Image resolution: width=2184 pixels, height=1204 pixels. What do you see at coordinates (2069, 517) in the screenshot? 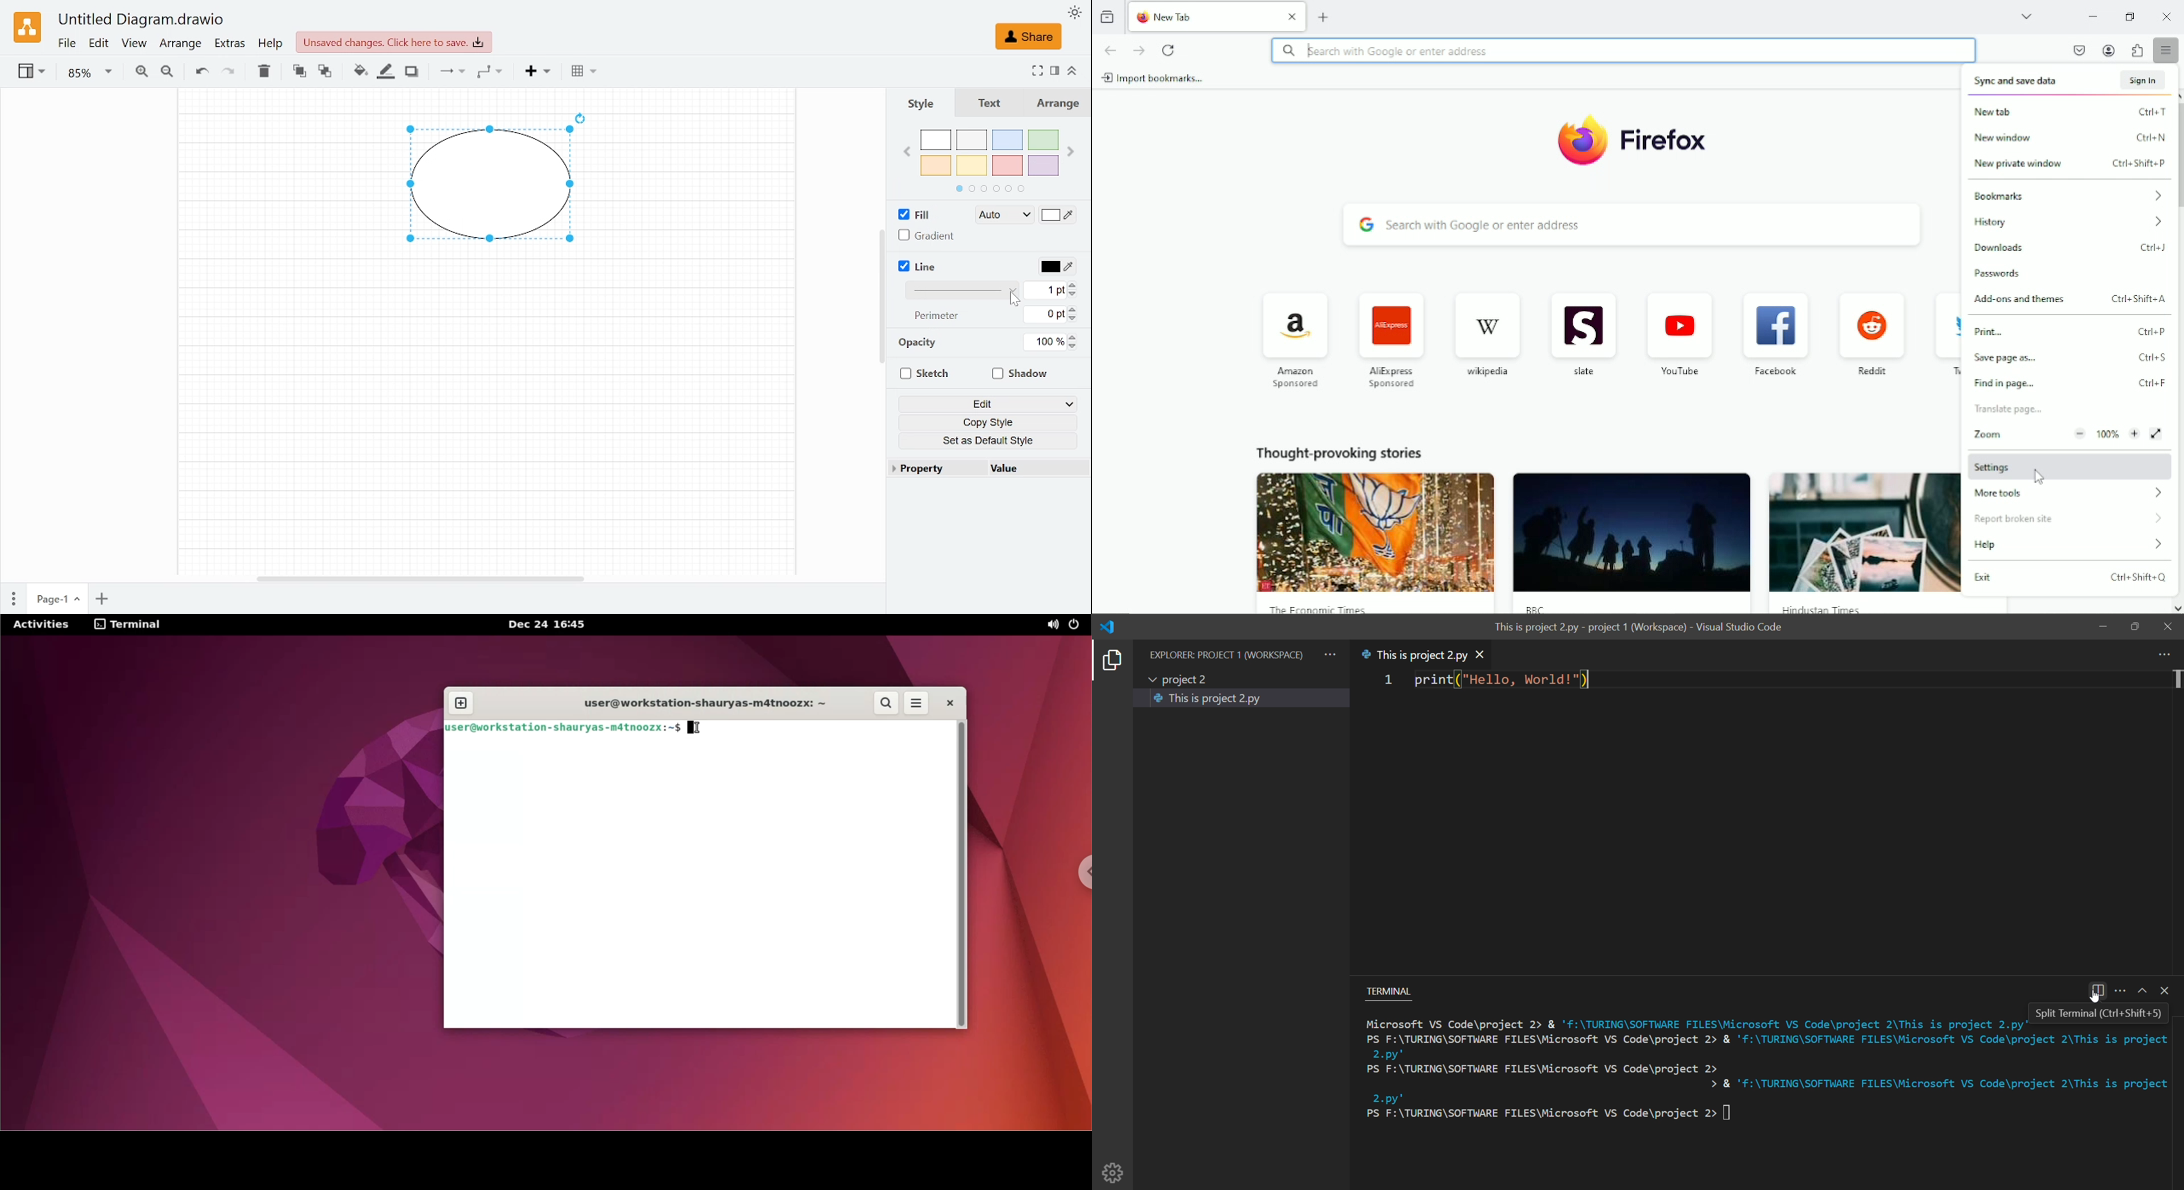
I see `report broken site` at bounding box center [2069, 517].